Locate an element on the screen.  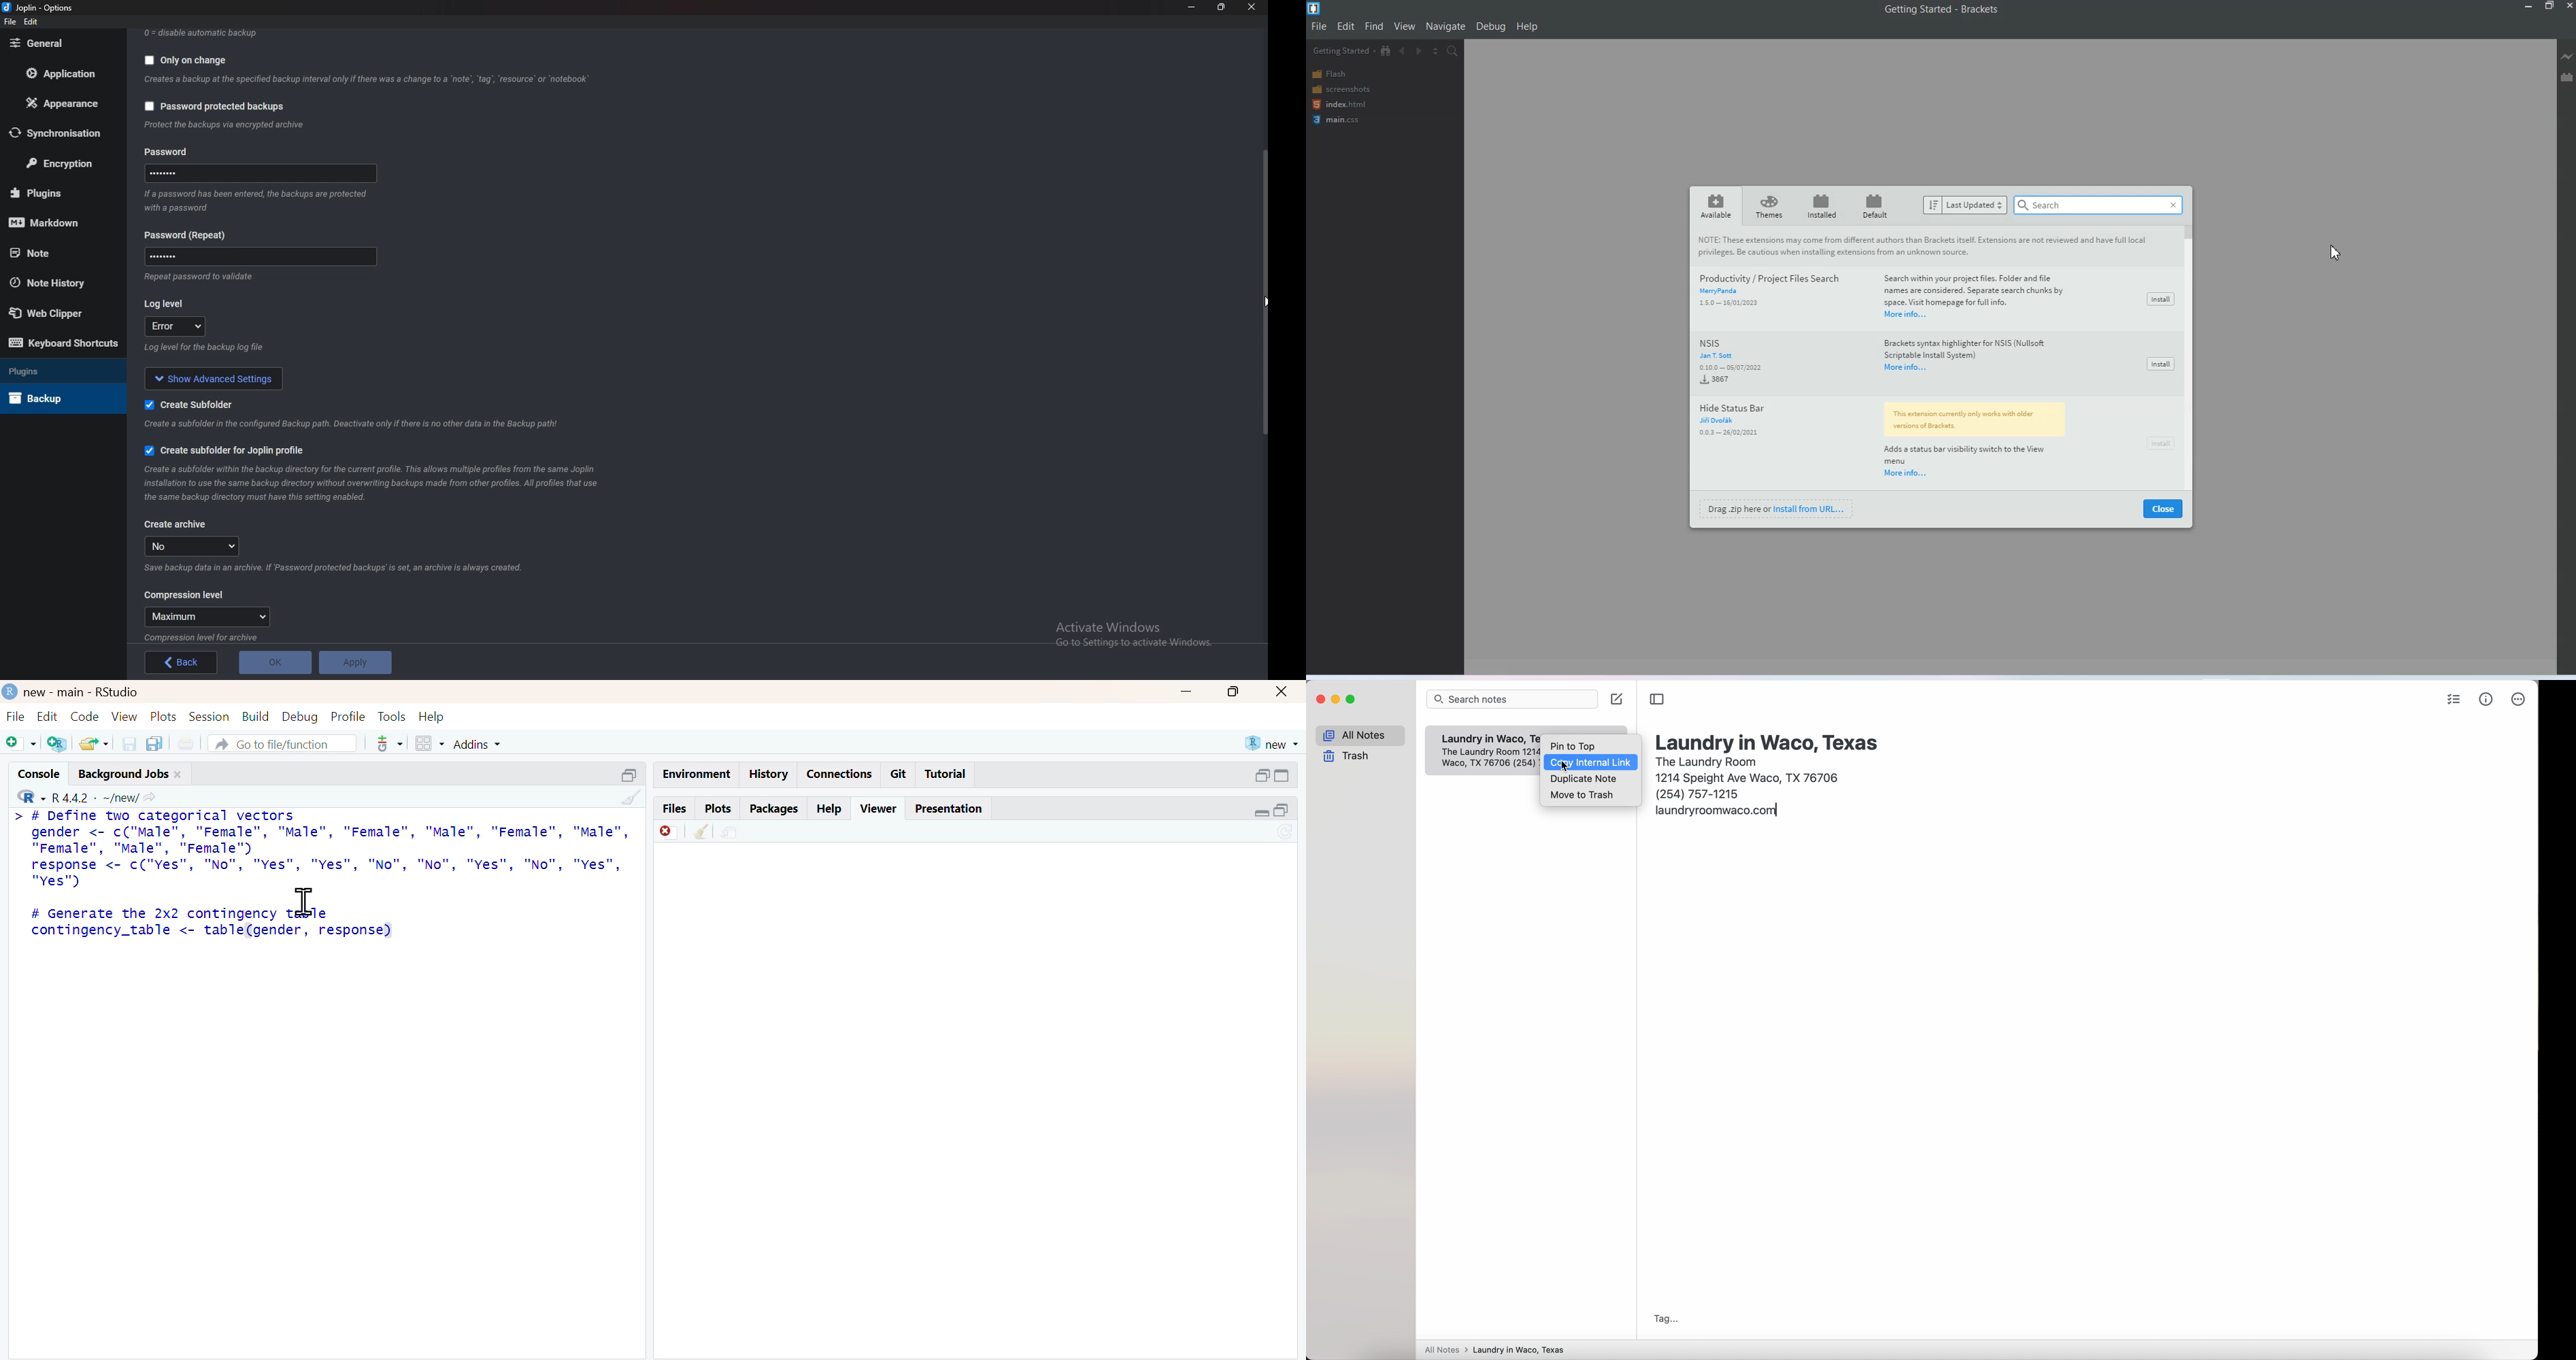
packages is located at coordinates (775, 809).